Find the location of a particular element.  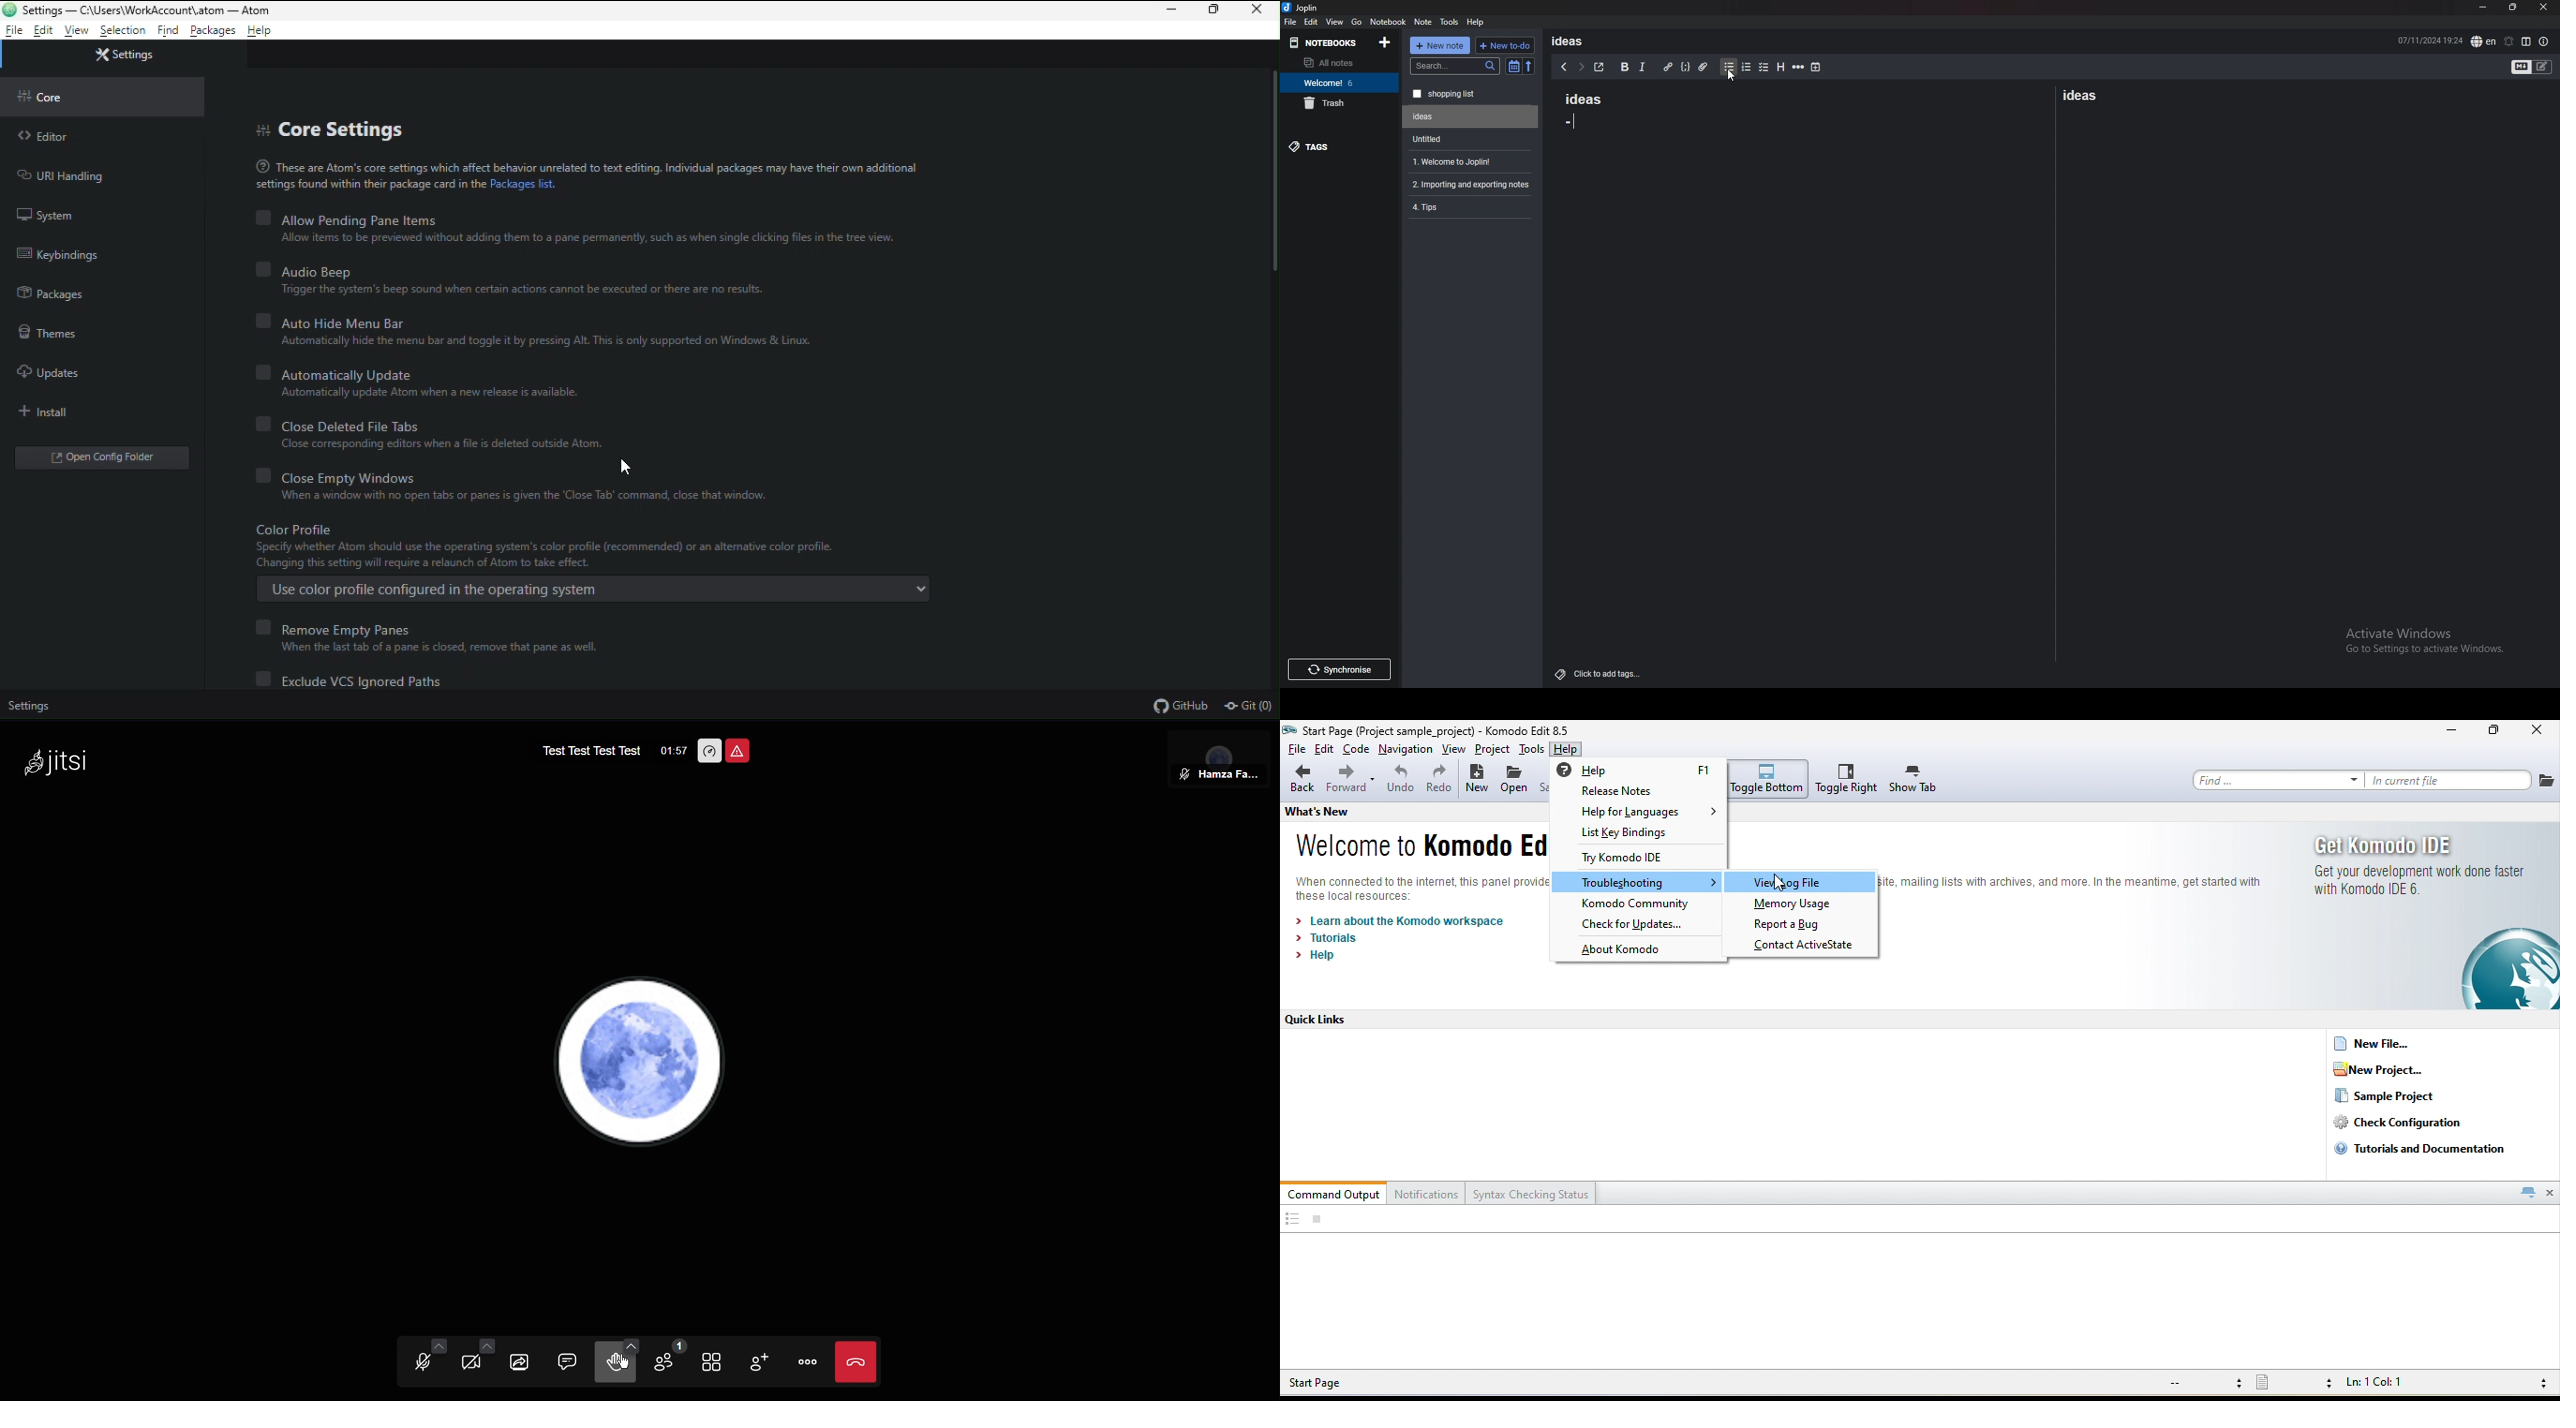

pfp is located at coordinates (632, 1061).